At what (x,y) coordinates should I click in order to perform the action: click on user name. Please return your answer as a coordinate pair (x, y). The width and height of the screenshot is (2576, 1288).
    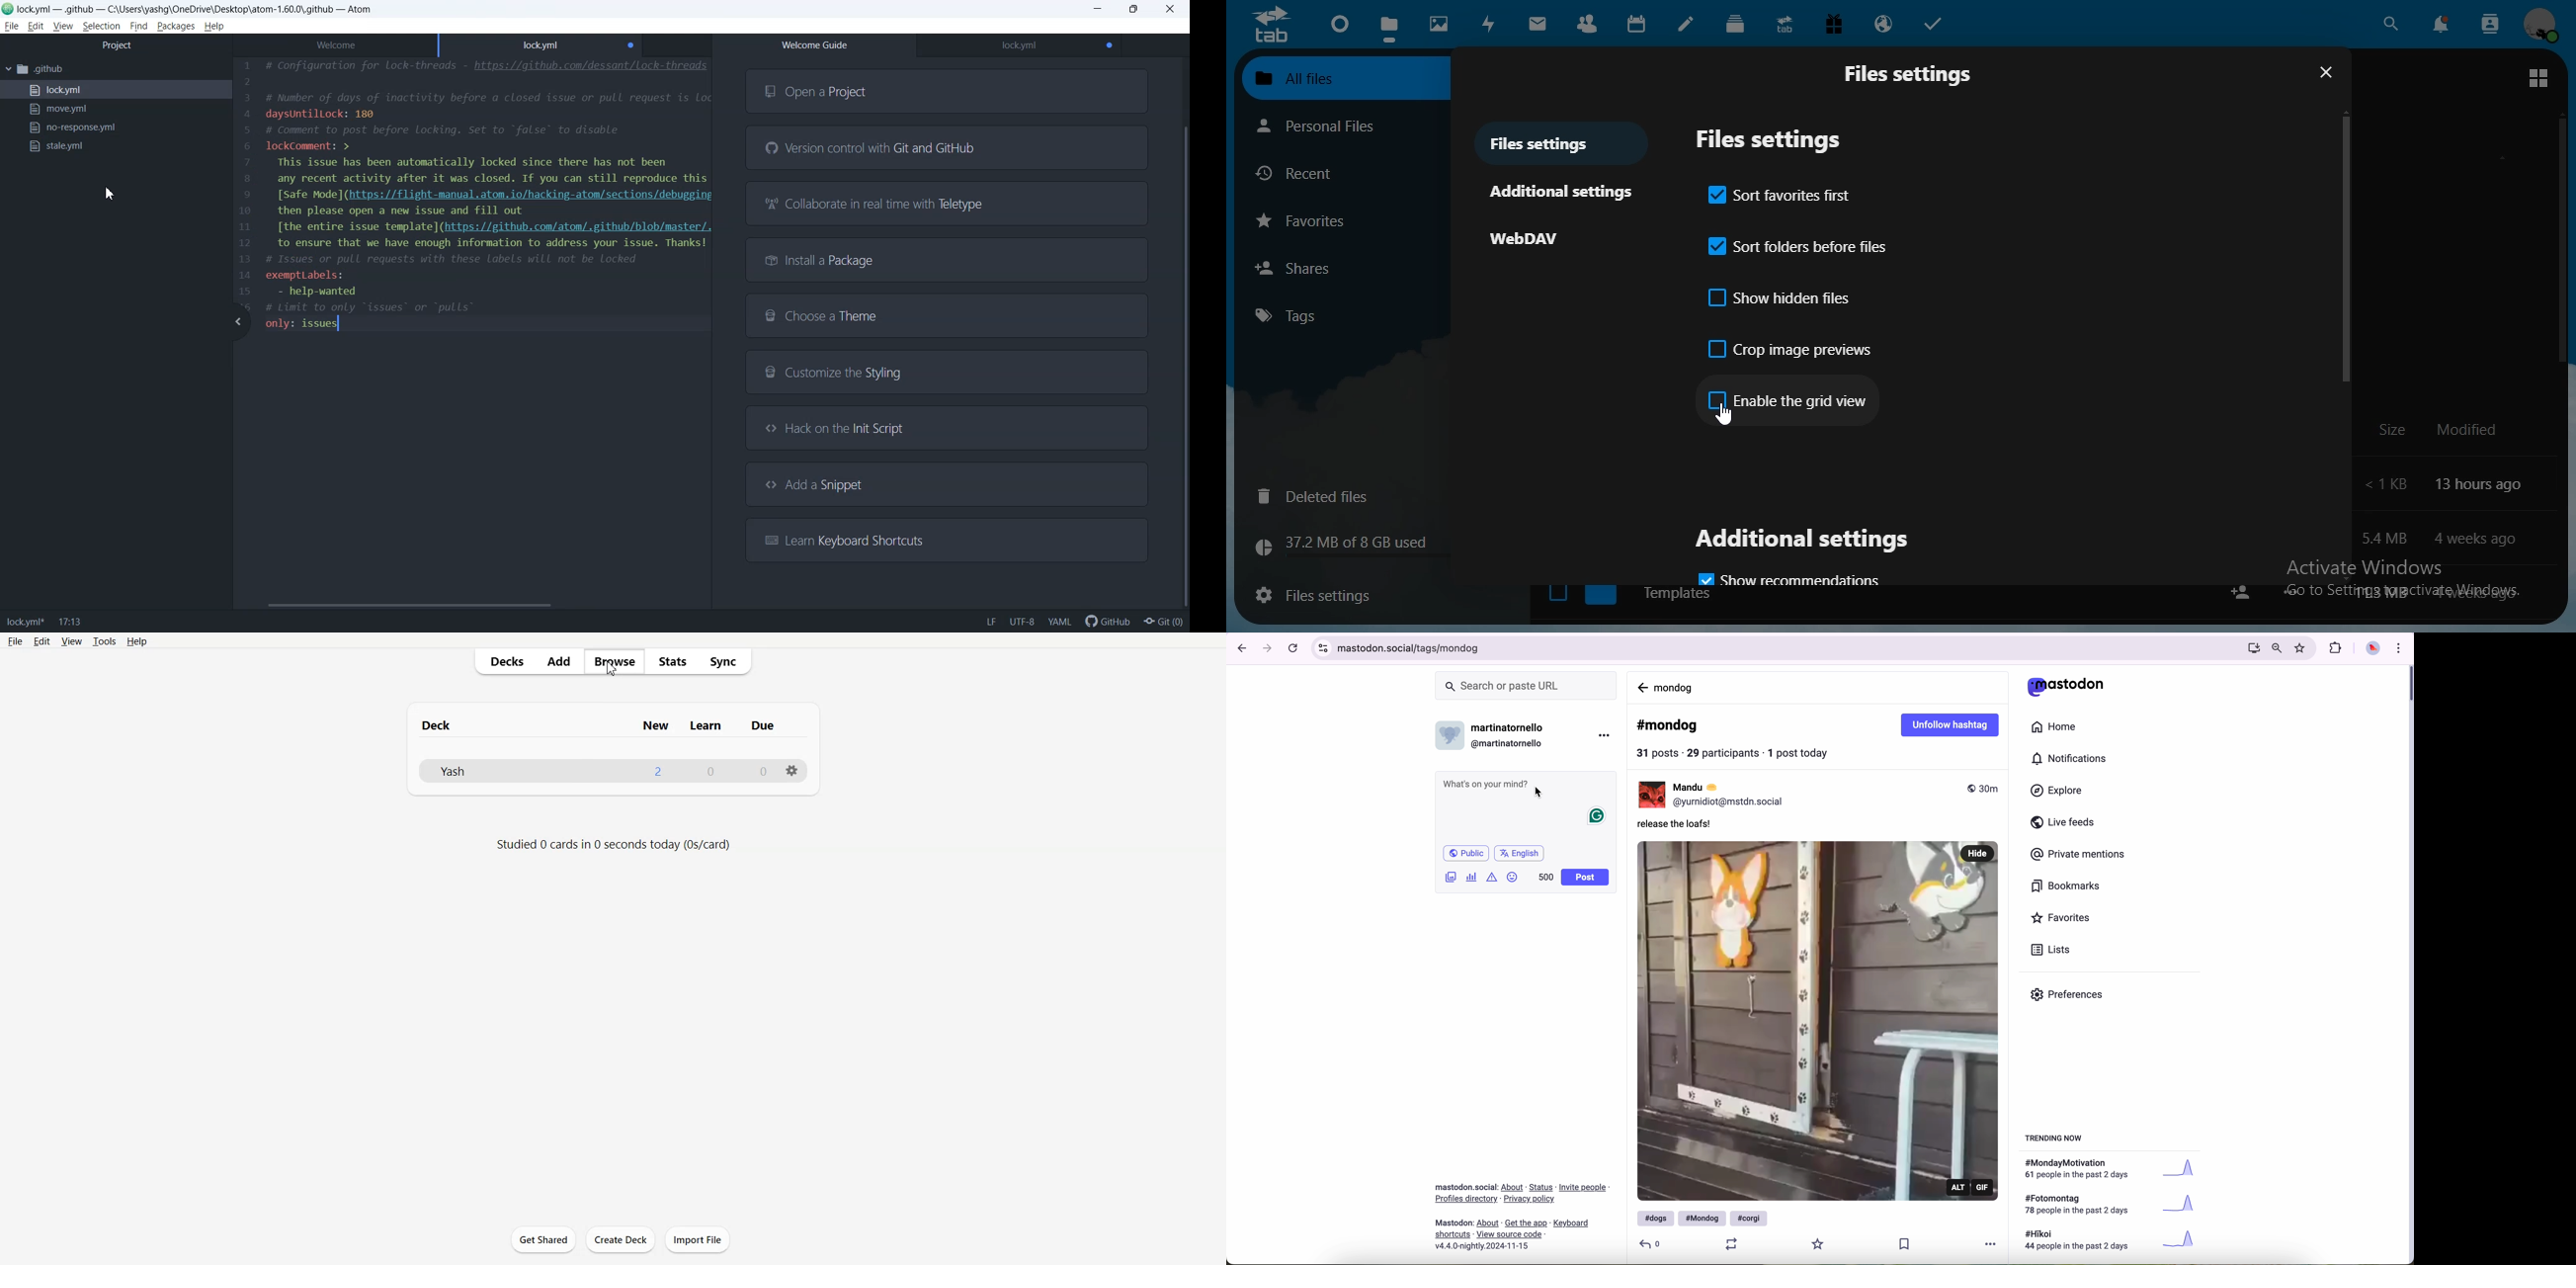
    Looking at the image, I should click on (1703, 787).